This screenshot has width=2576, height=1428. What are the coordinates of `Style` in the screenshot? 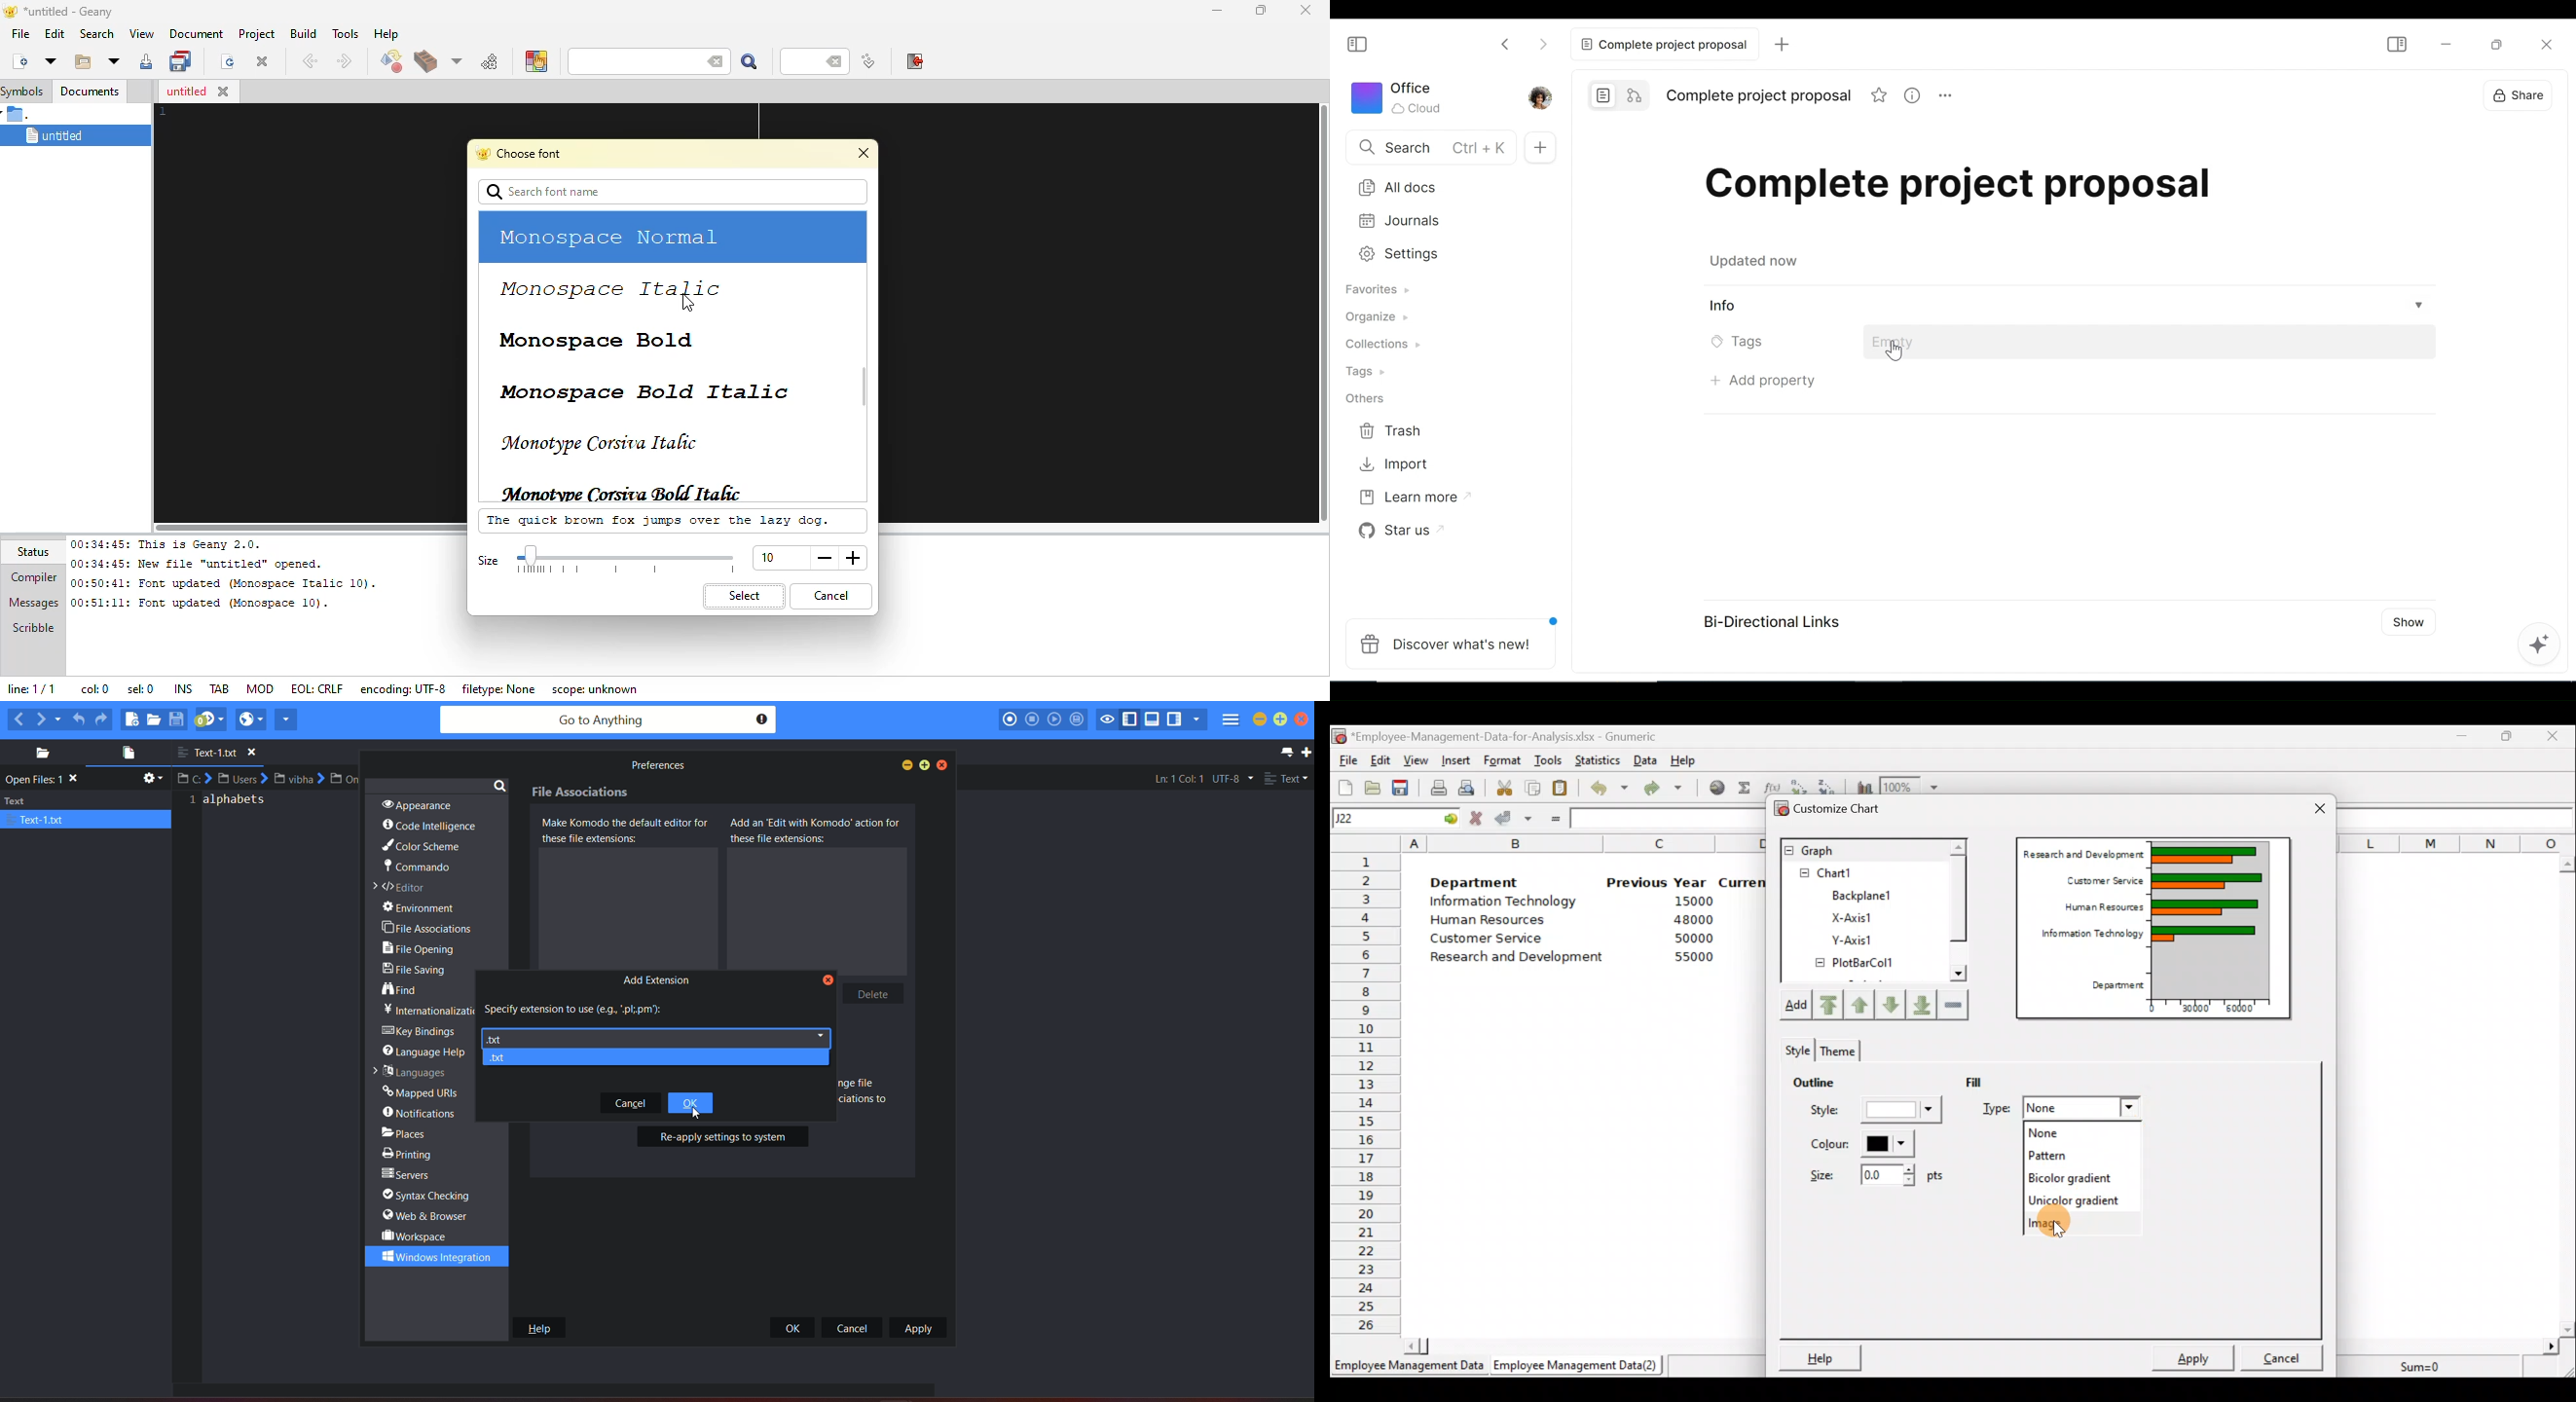 It's located at (1872, 1113).